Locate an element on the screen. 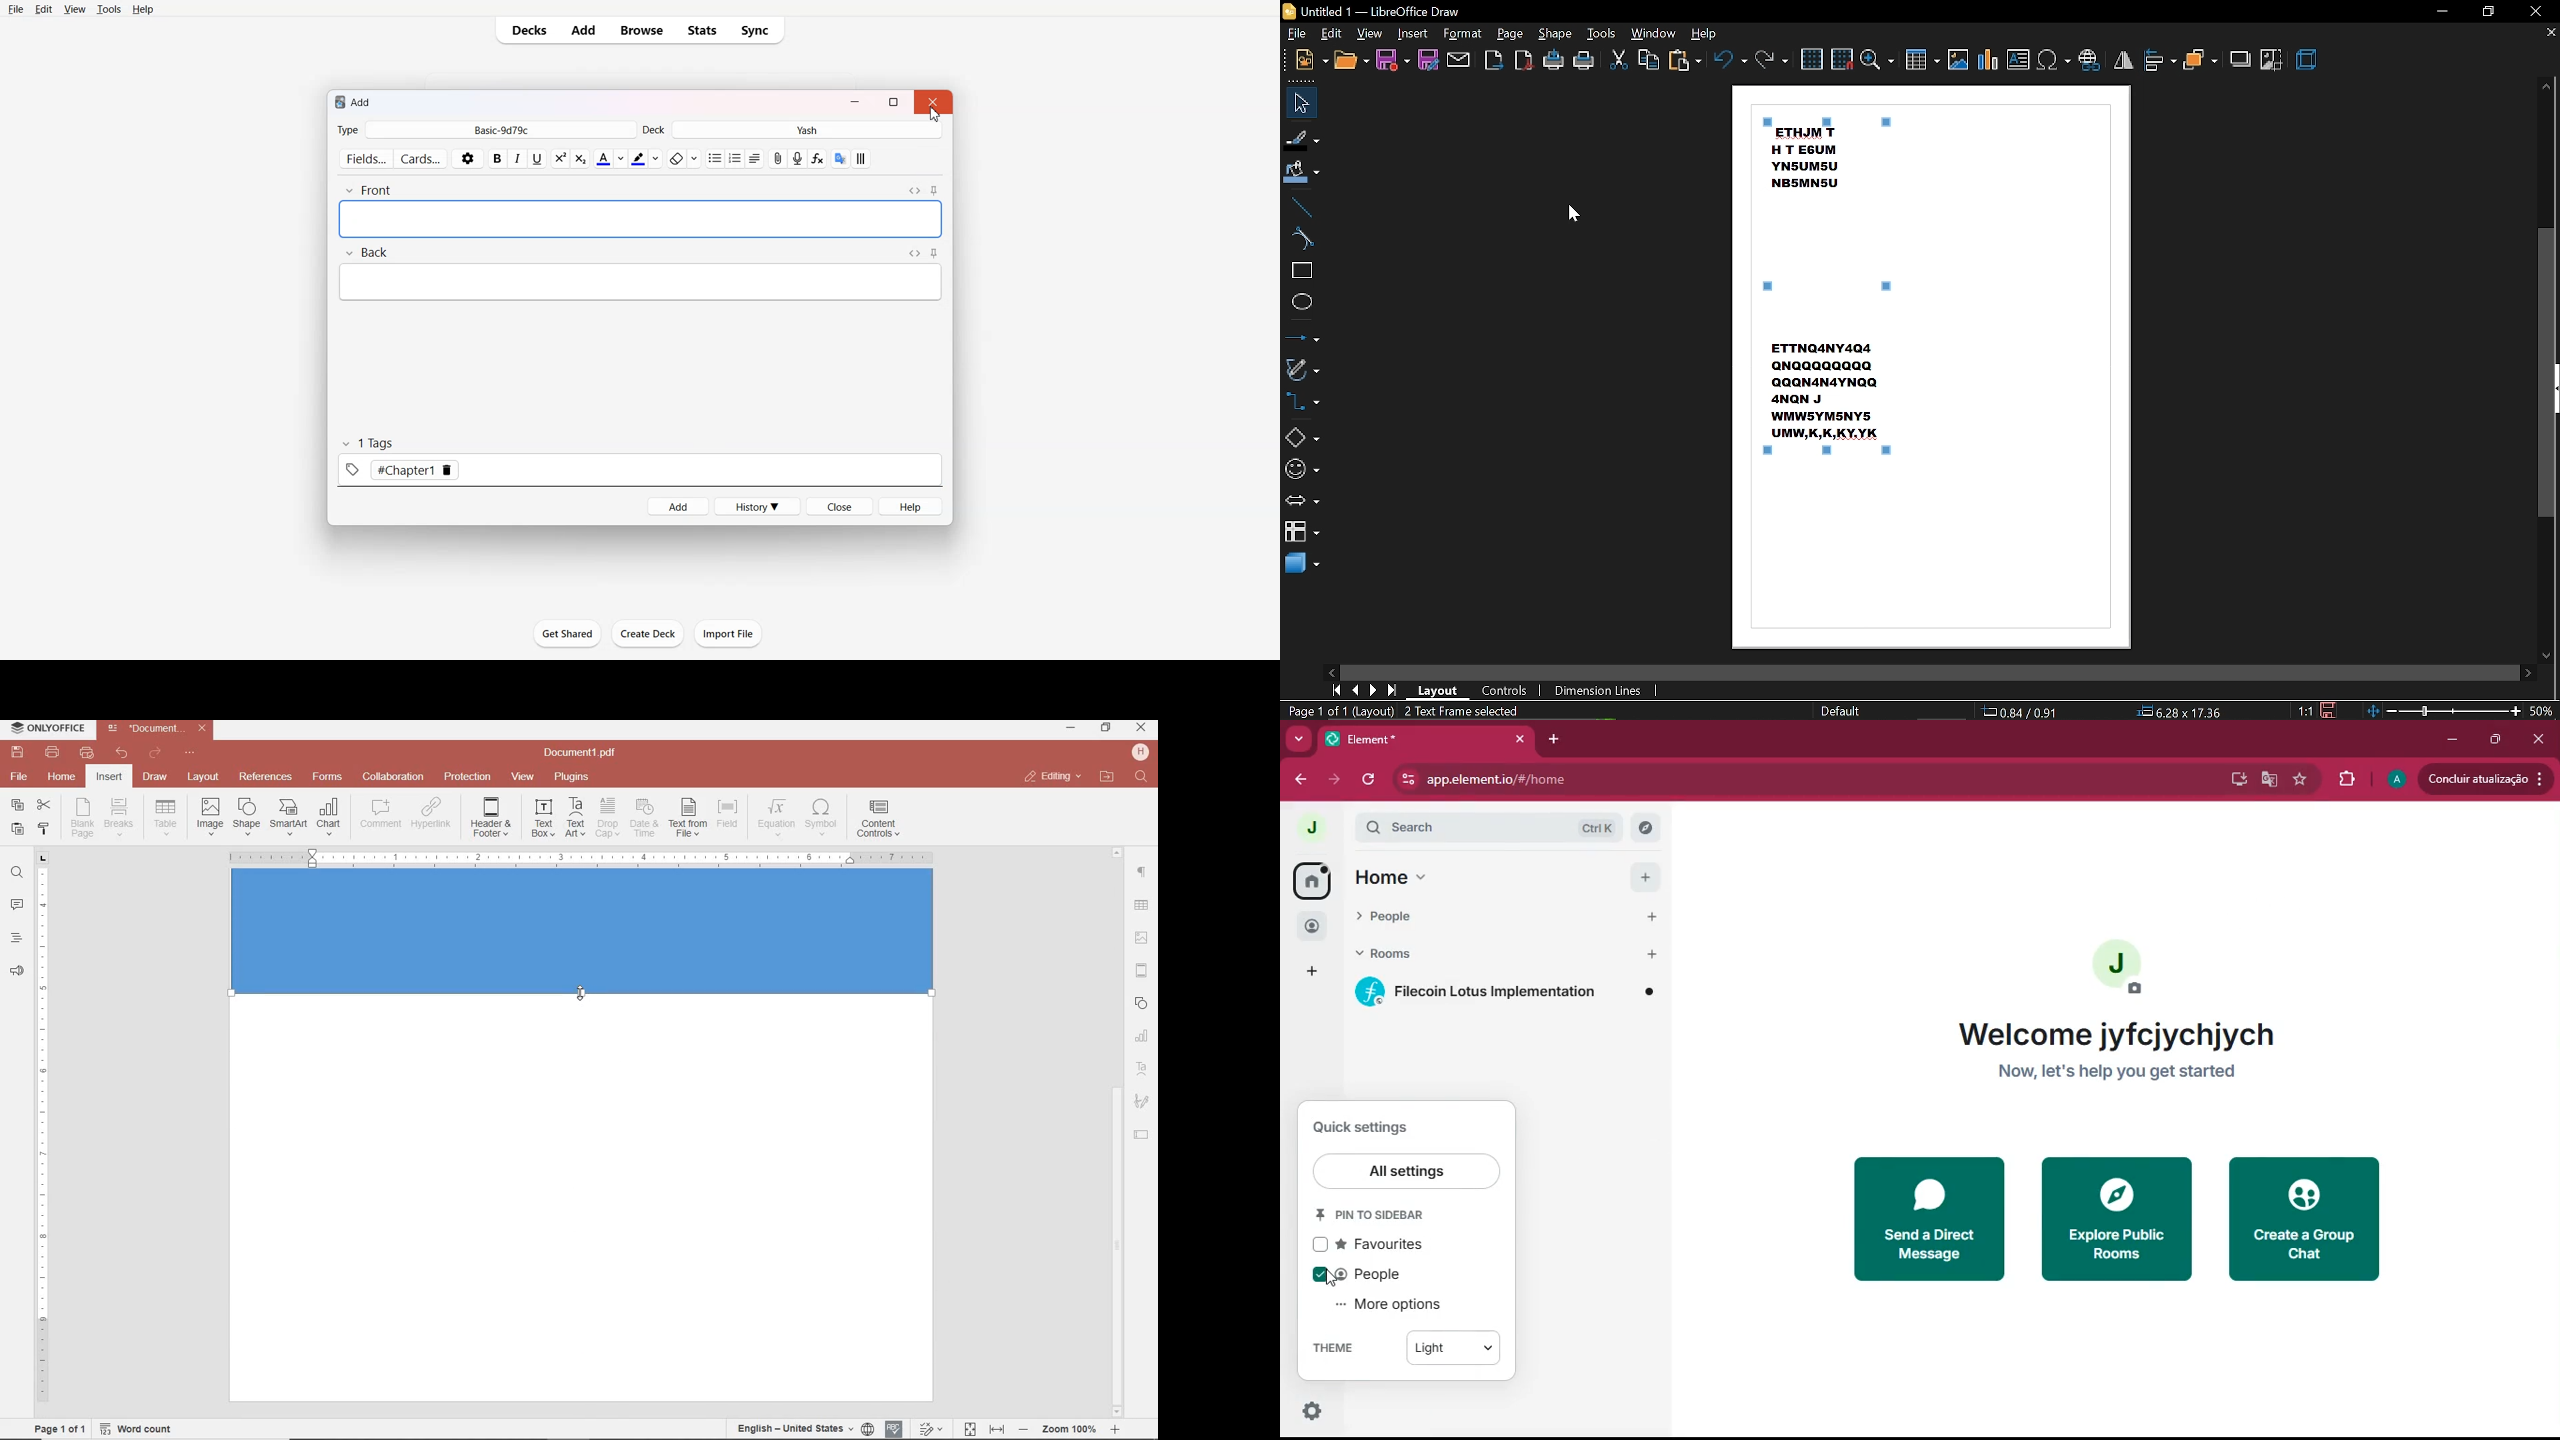  previous page is located at coordinates (1357, 690).